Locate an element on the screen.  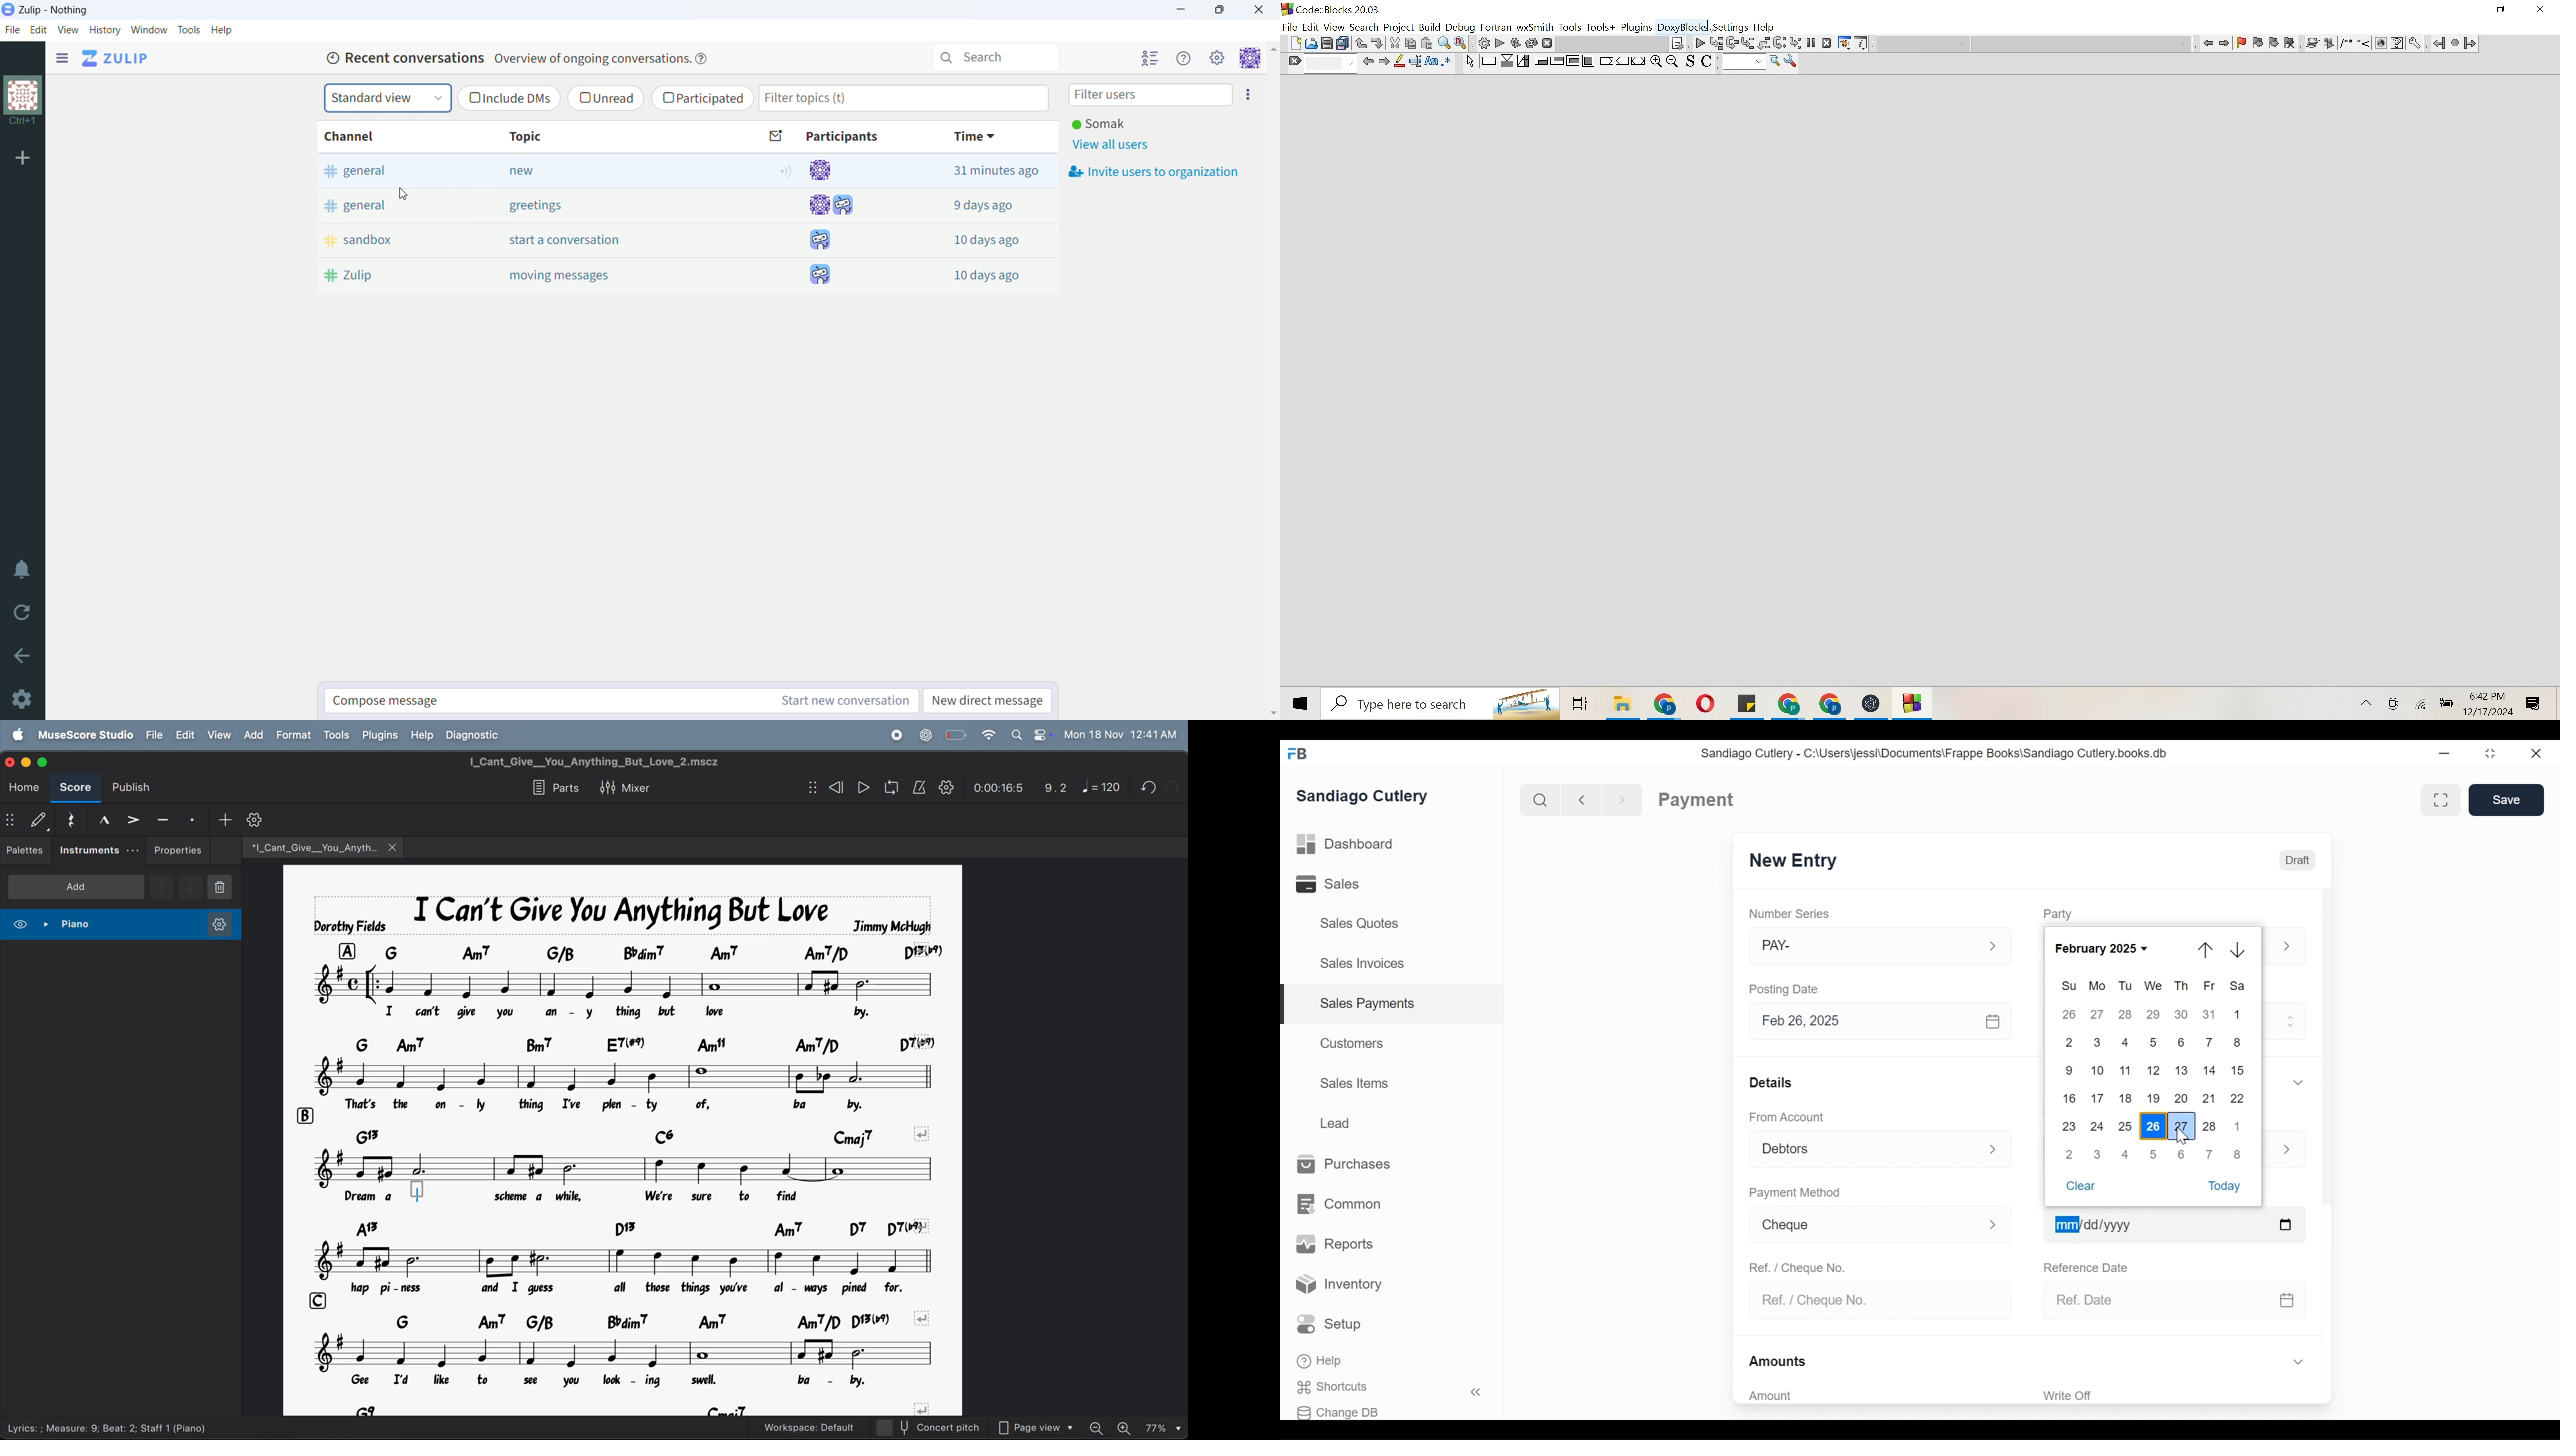
Expand is located at coordinates (2285, 1150).